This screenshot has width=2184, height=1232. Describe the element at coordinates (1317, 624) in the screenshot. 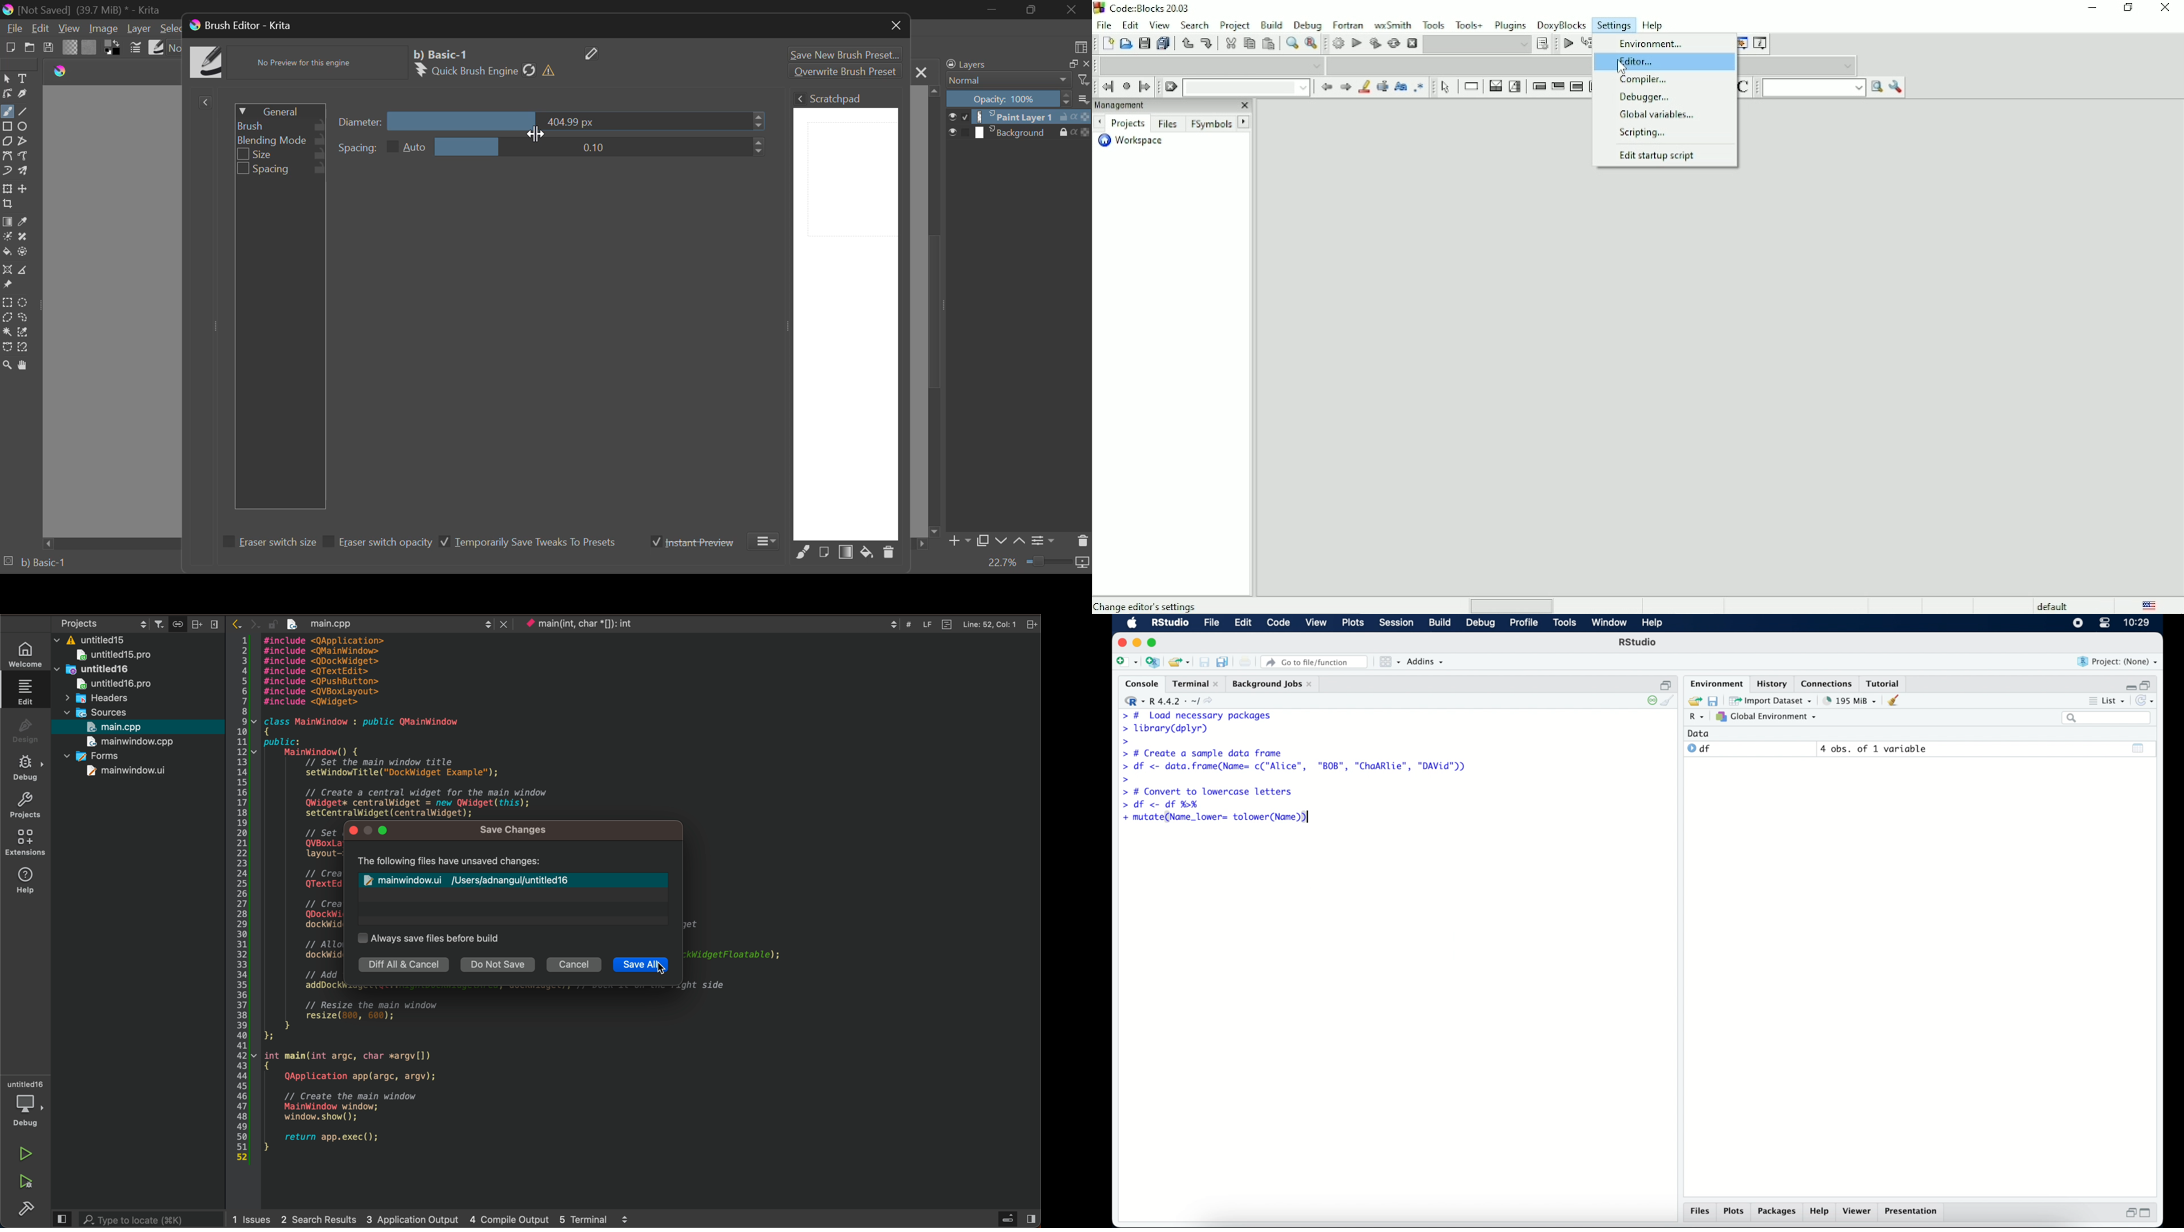

I see `view` at that location.